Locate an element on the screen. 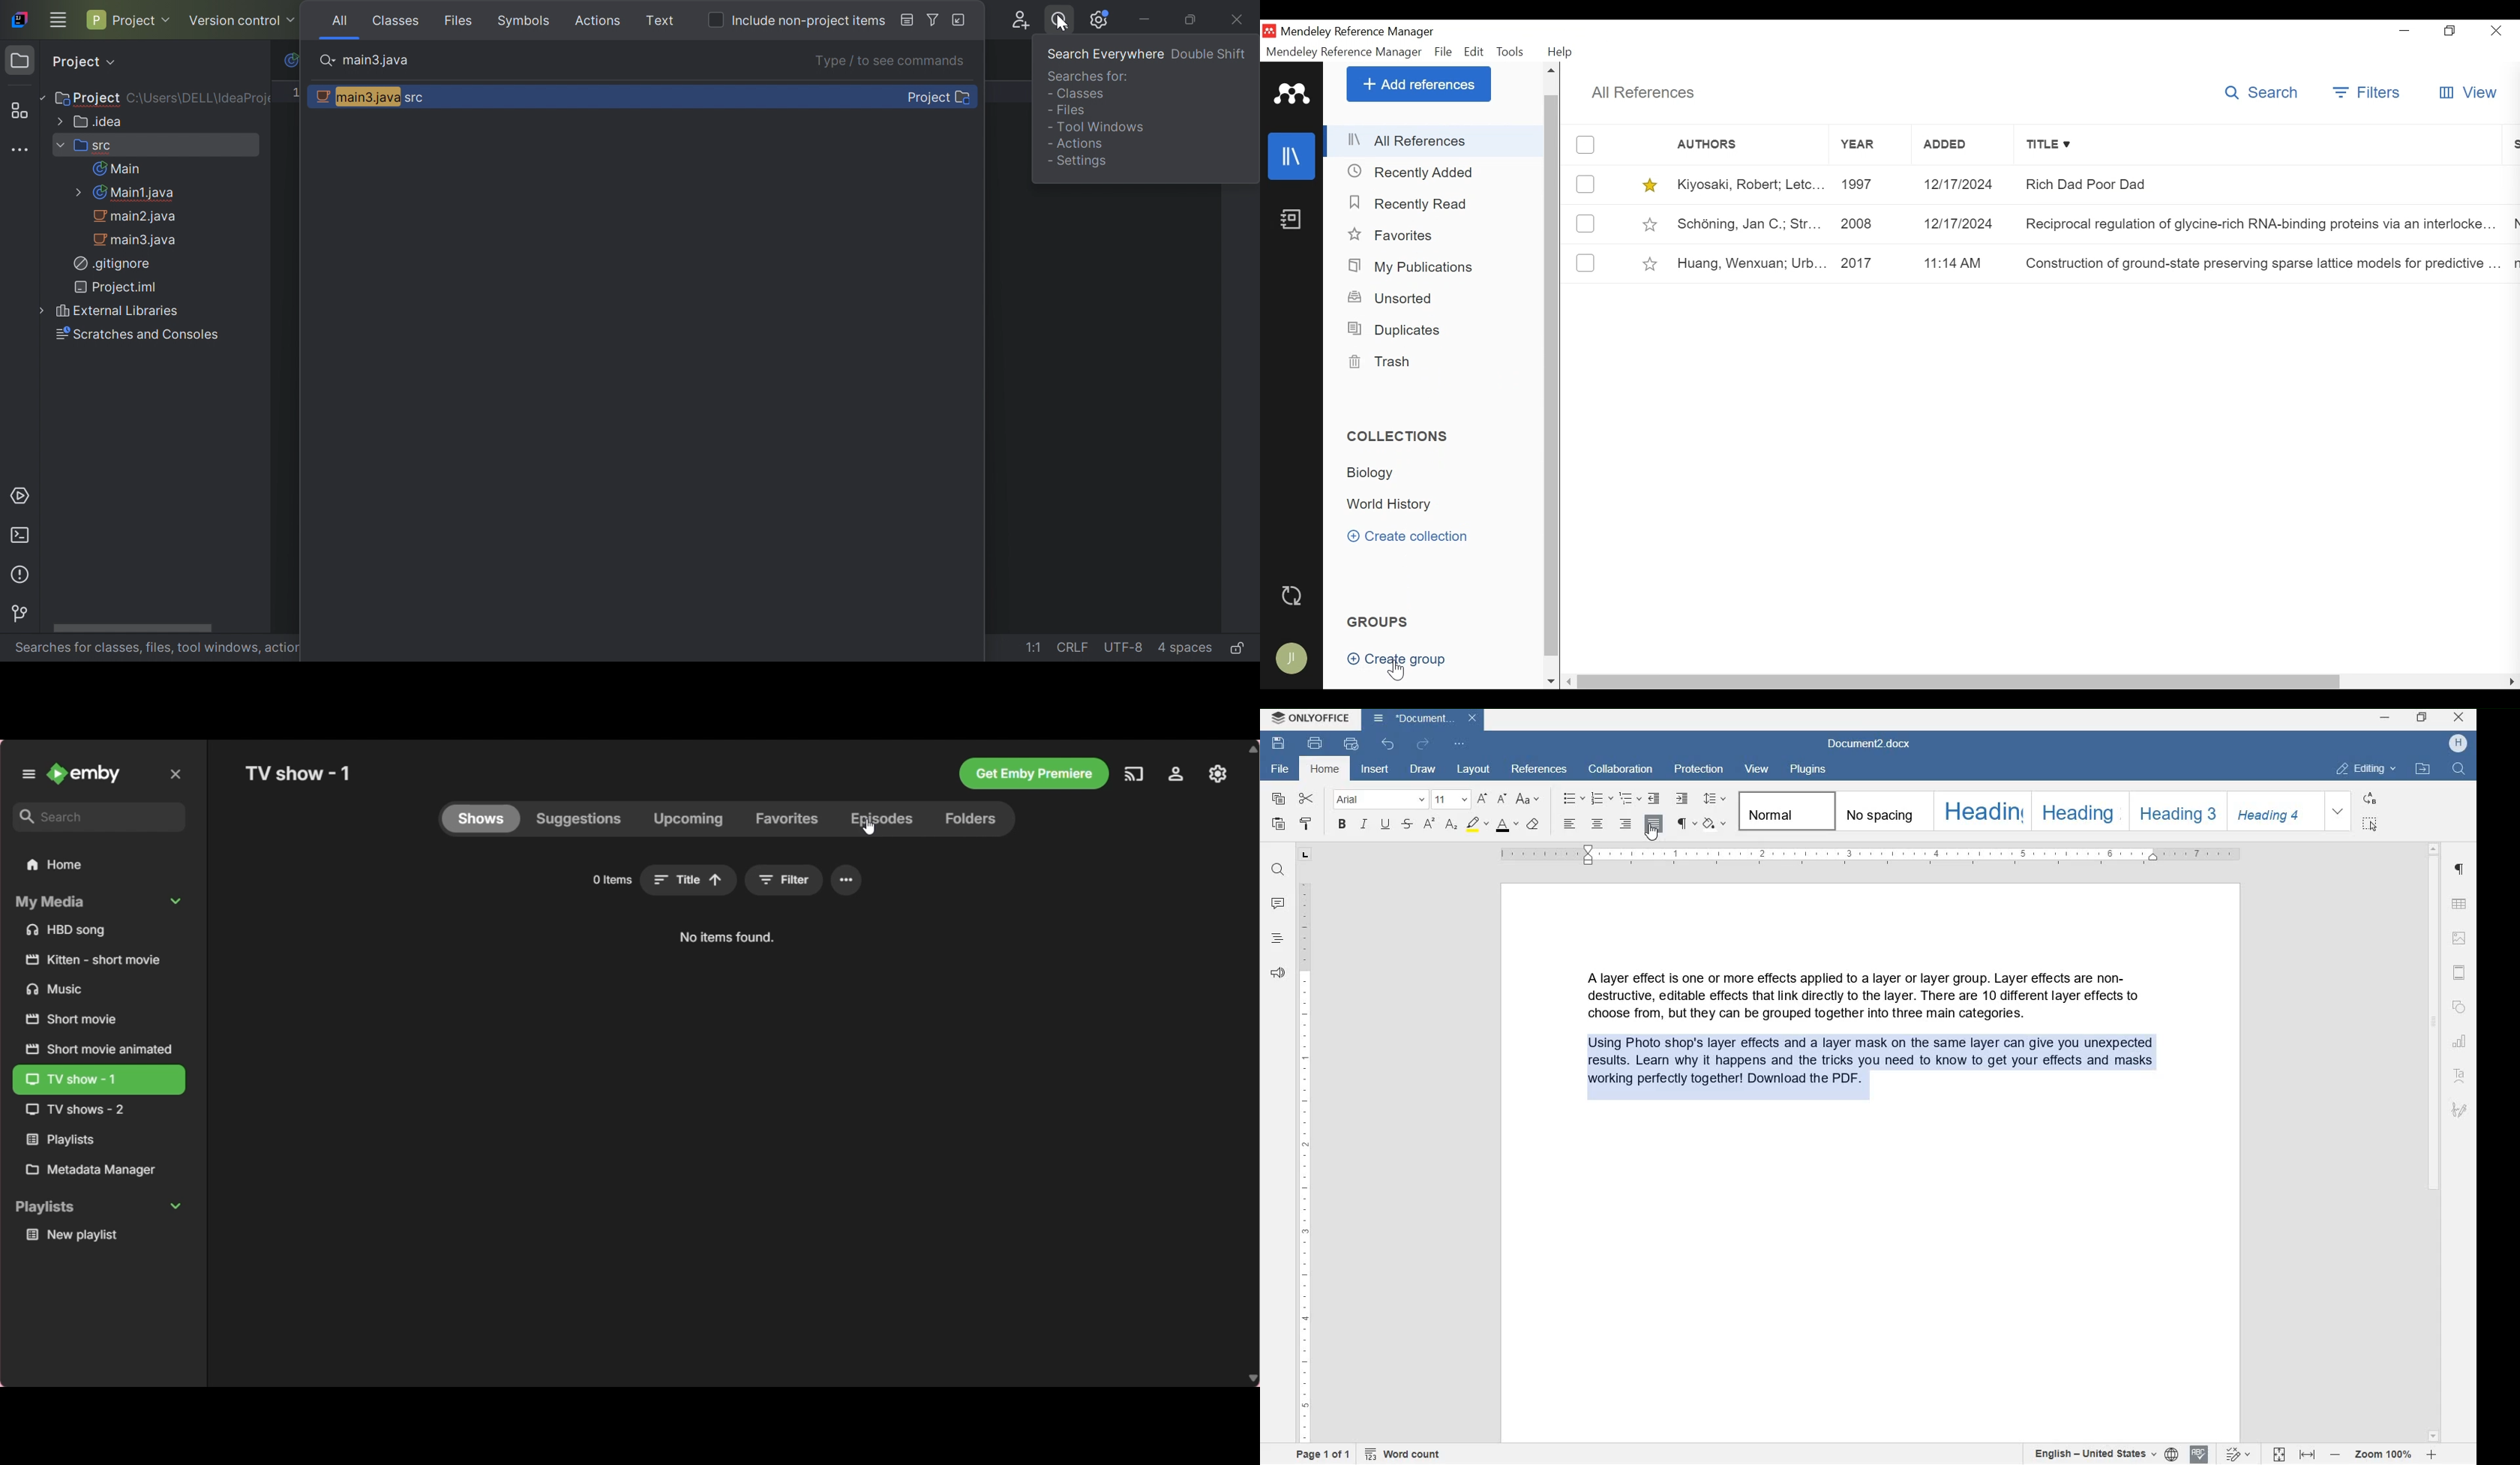 The width and height of the screenshot is (2520, 1484). Minimize is located at coordinates (1145, 21).